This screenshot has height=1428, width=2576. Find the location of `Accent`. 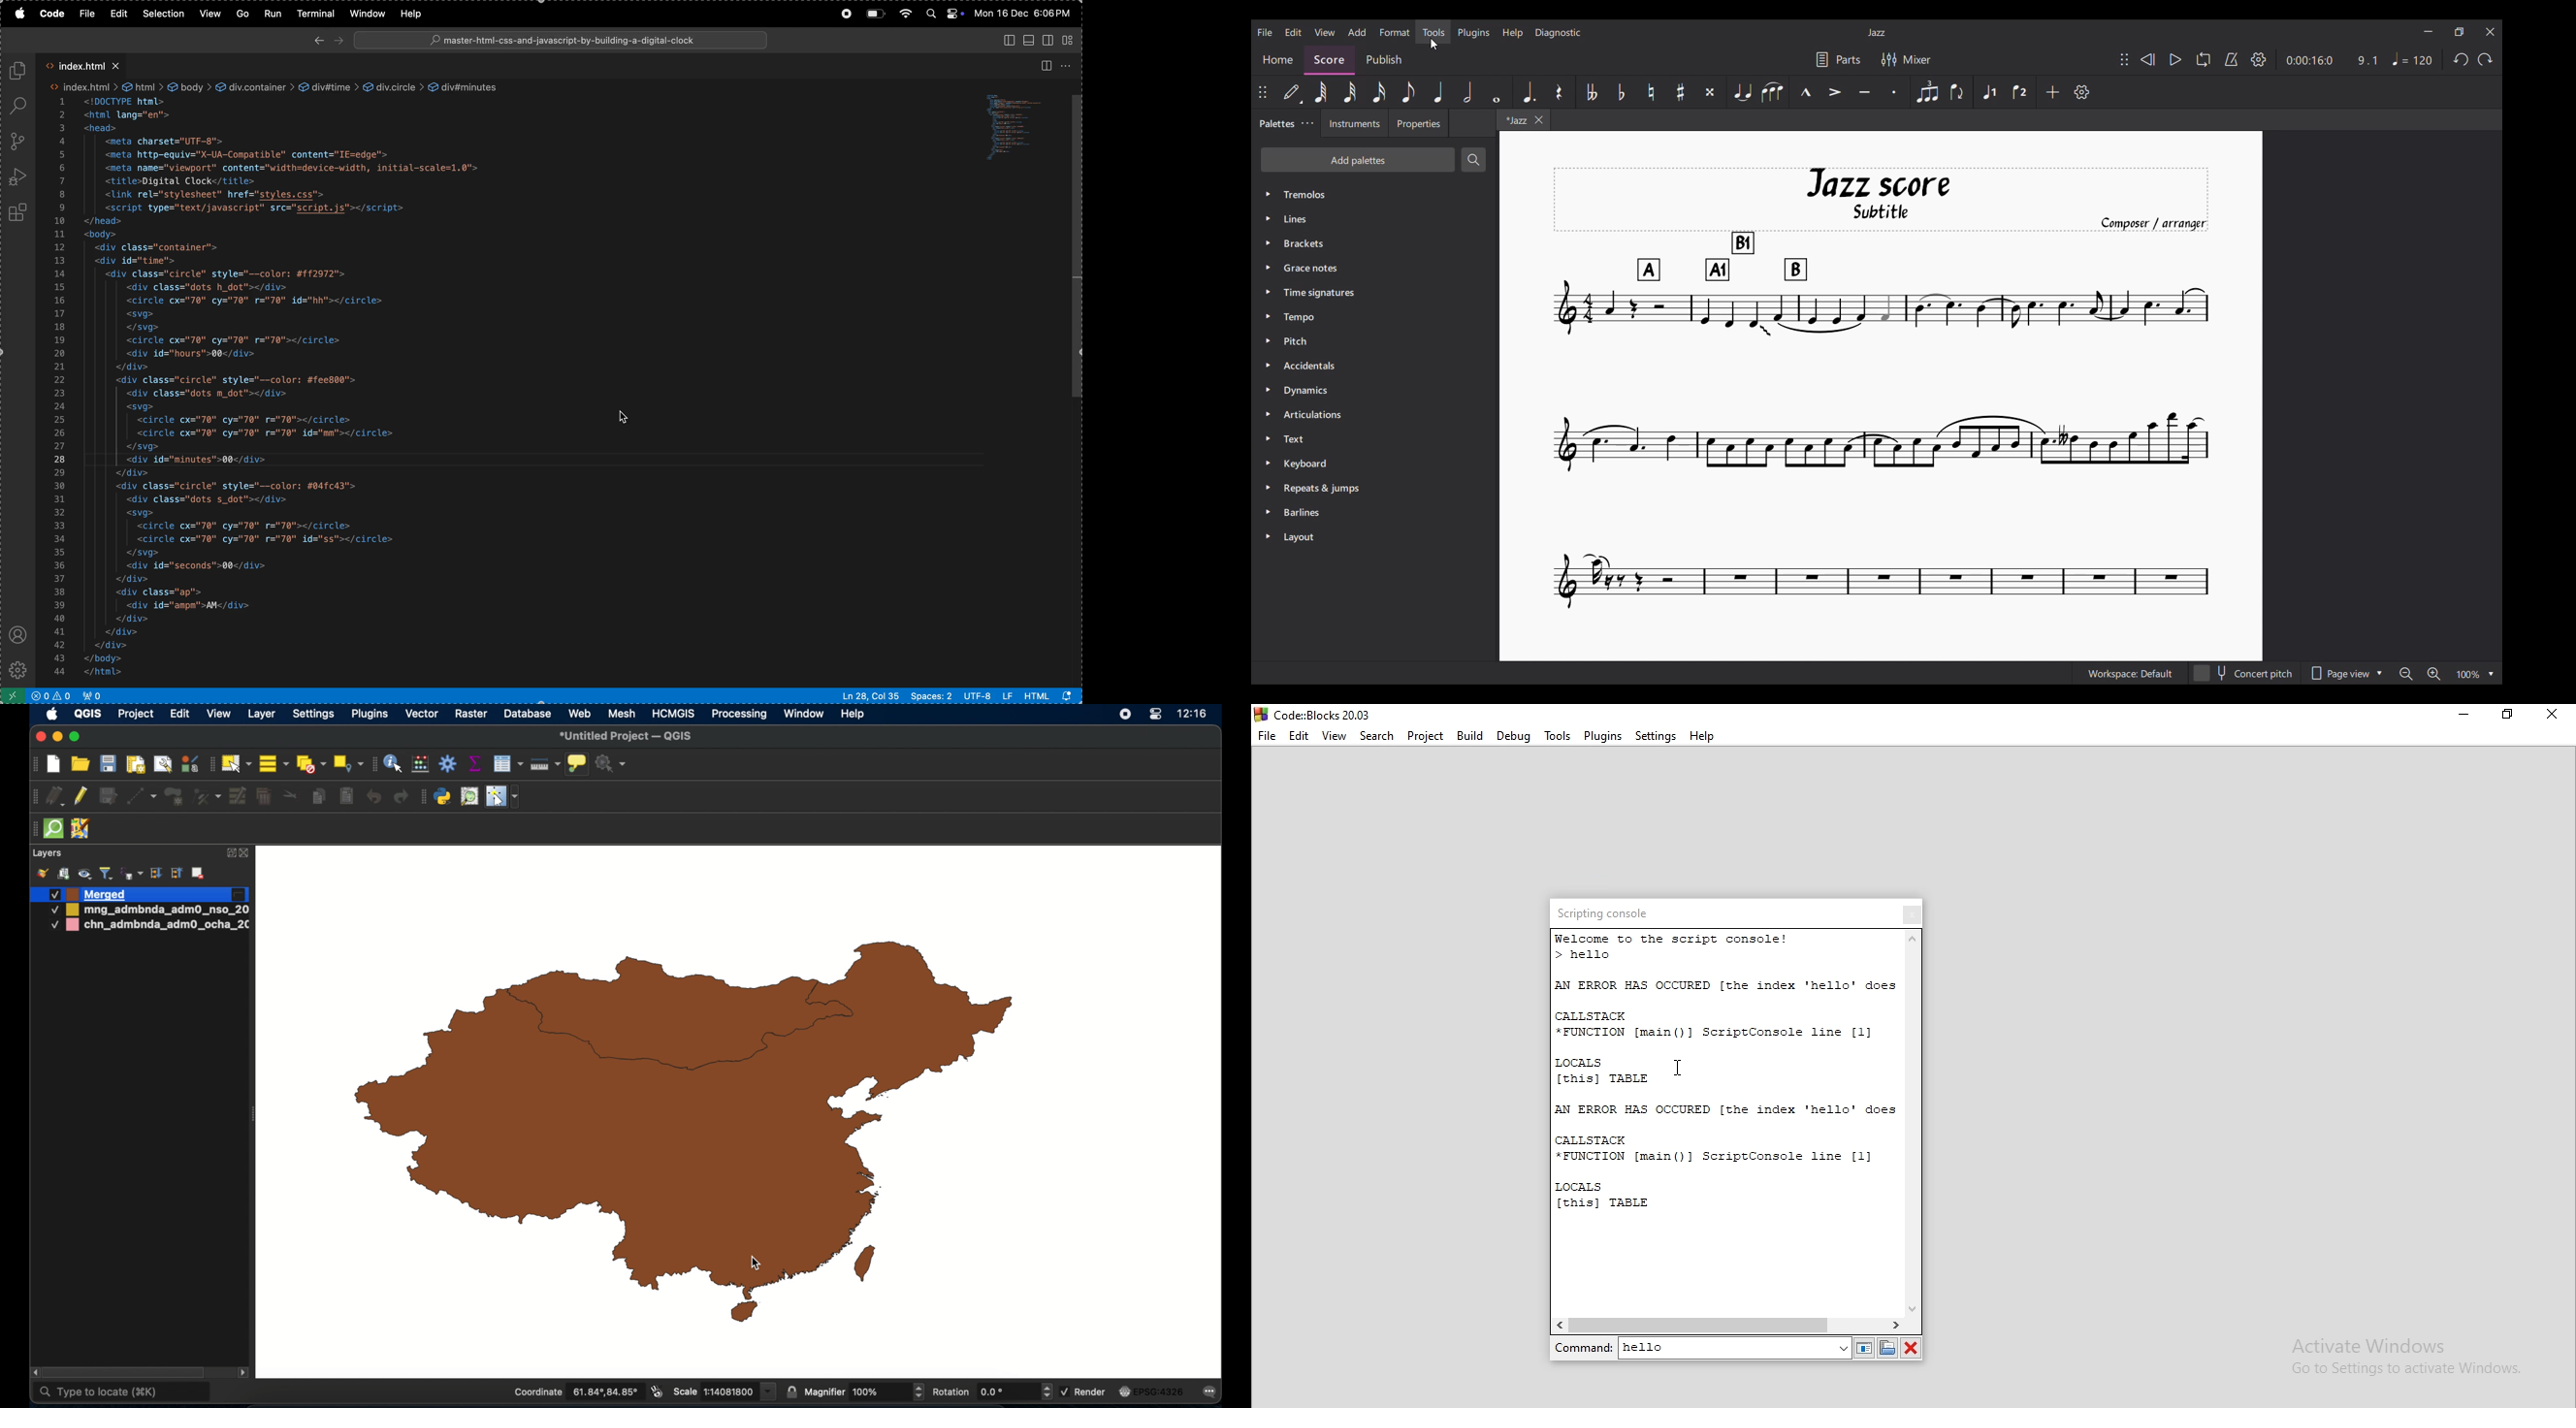

Accent is located at coordinates (1836, 93).